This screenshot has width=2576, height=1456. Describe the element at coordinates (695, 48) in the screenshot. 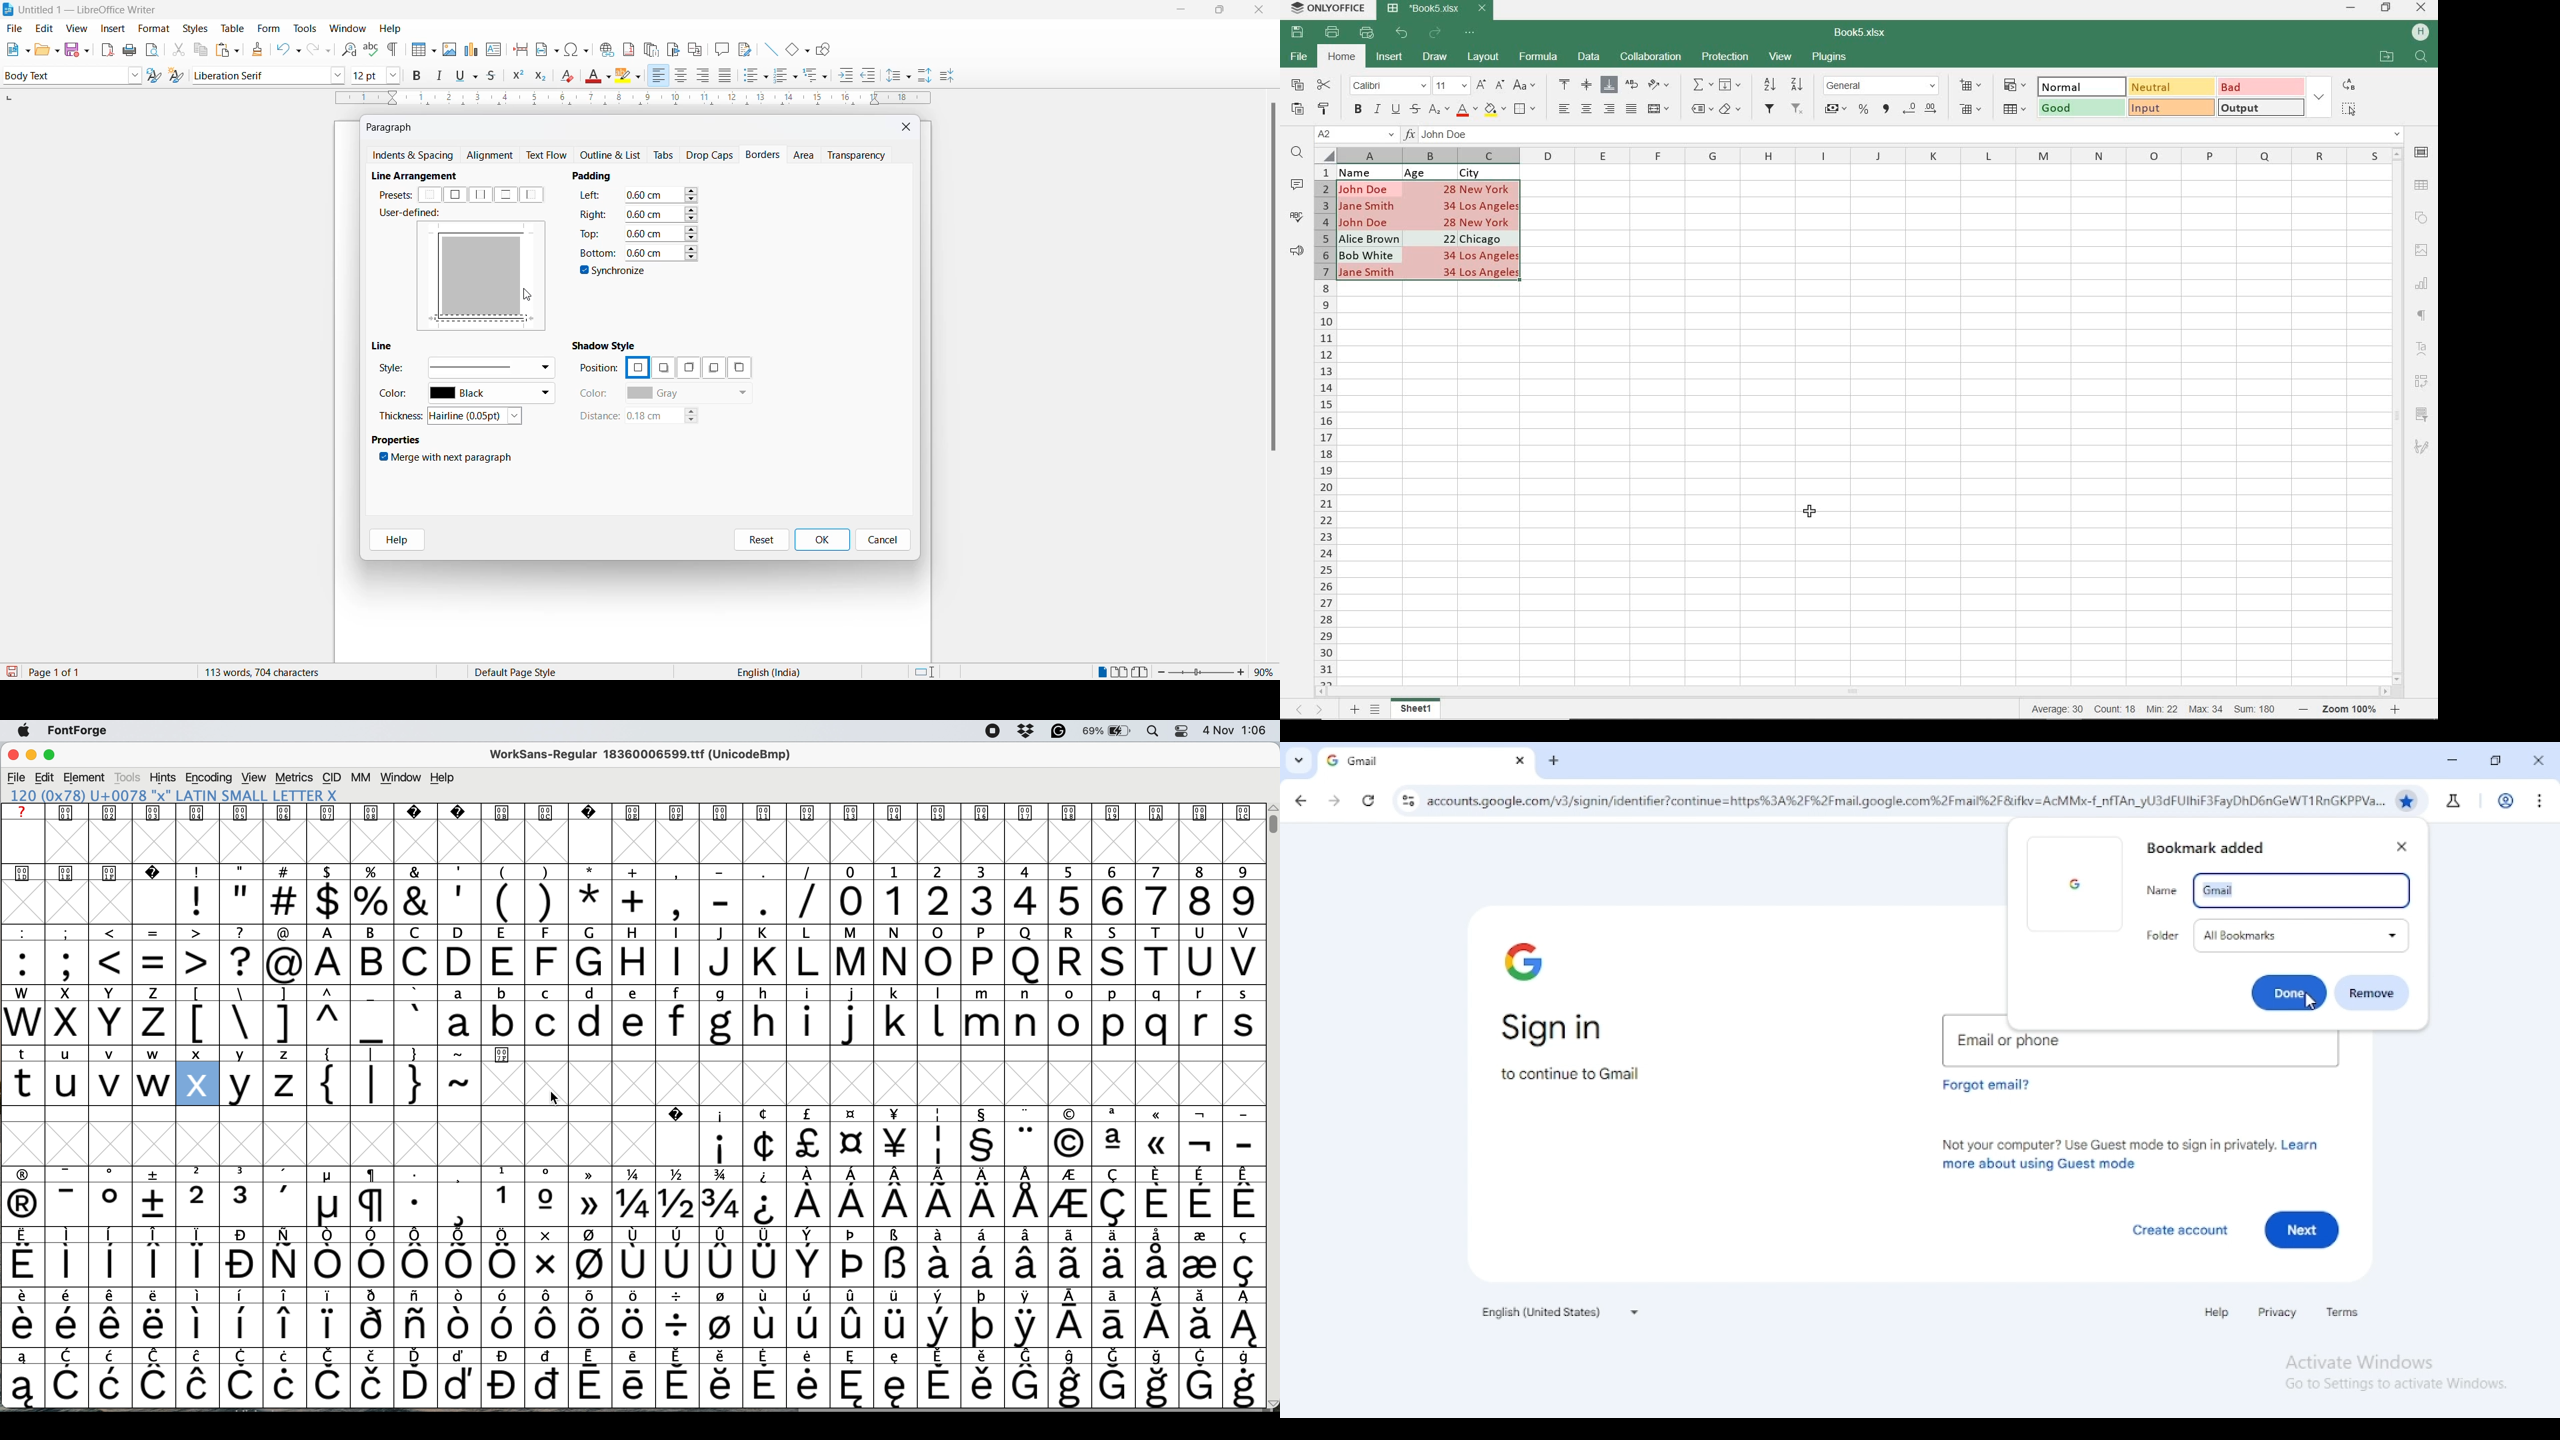

I see `show track changes function` at that location.